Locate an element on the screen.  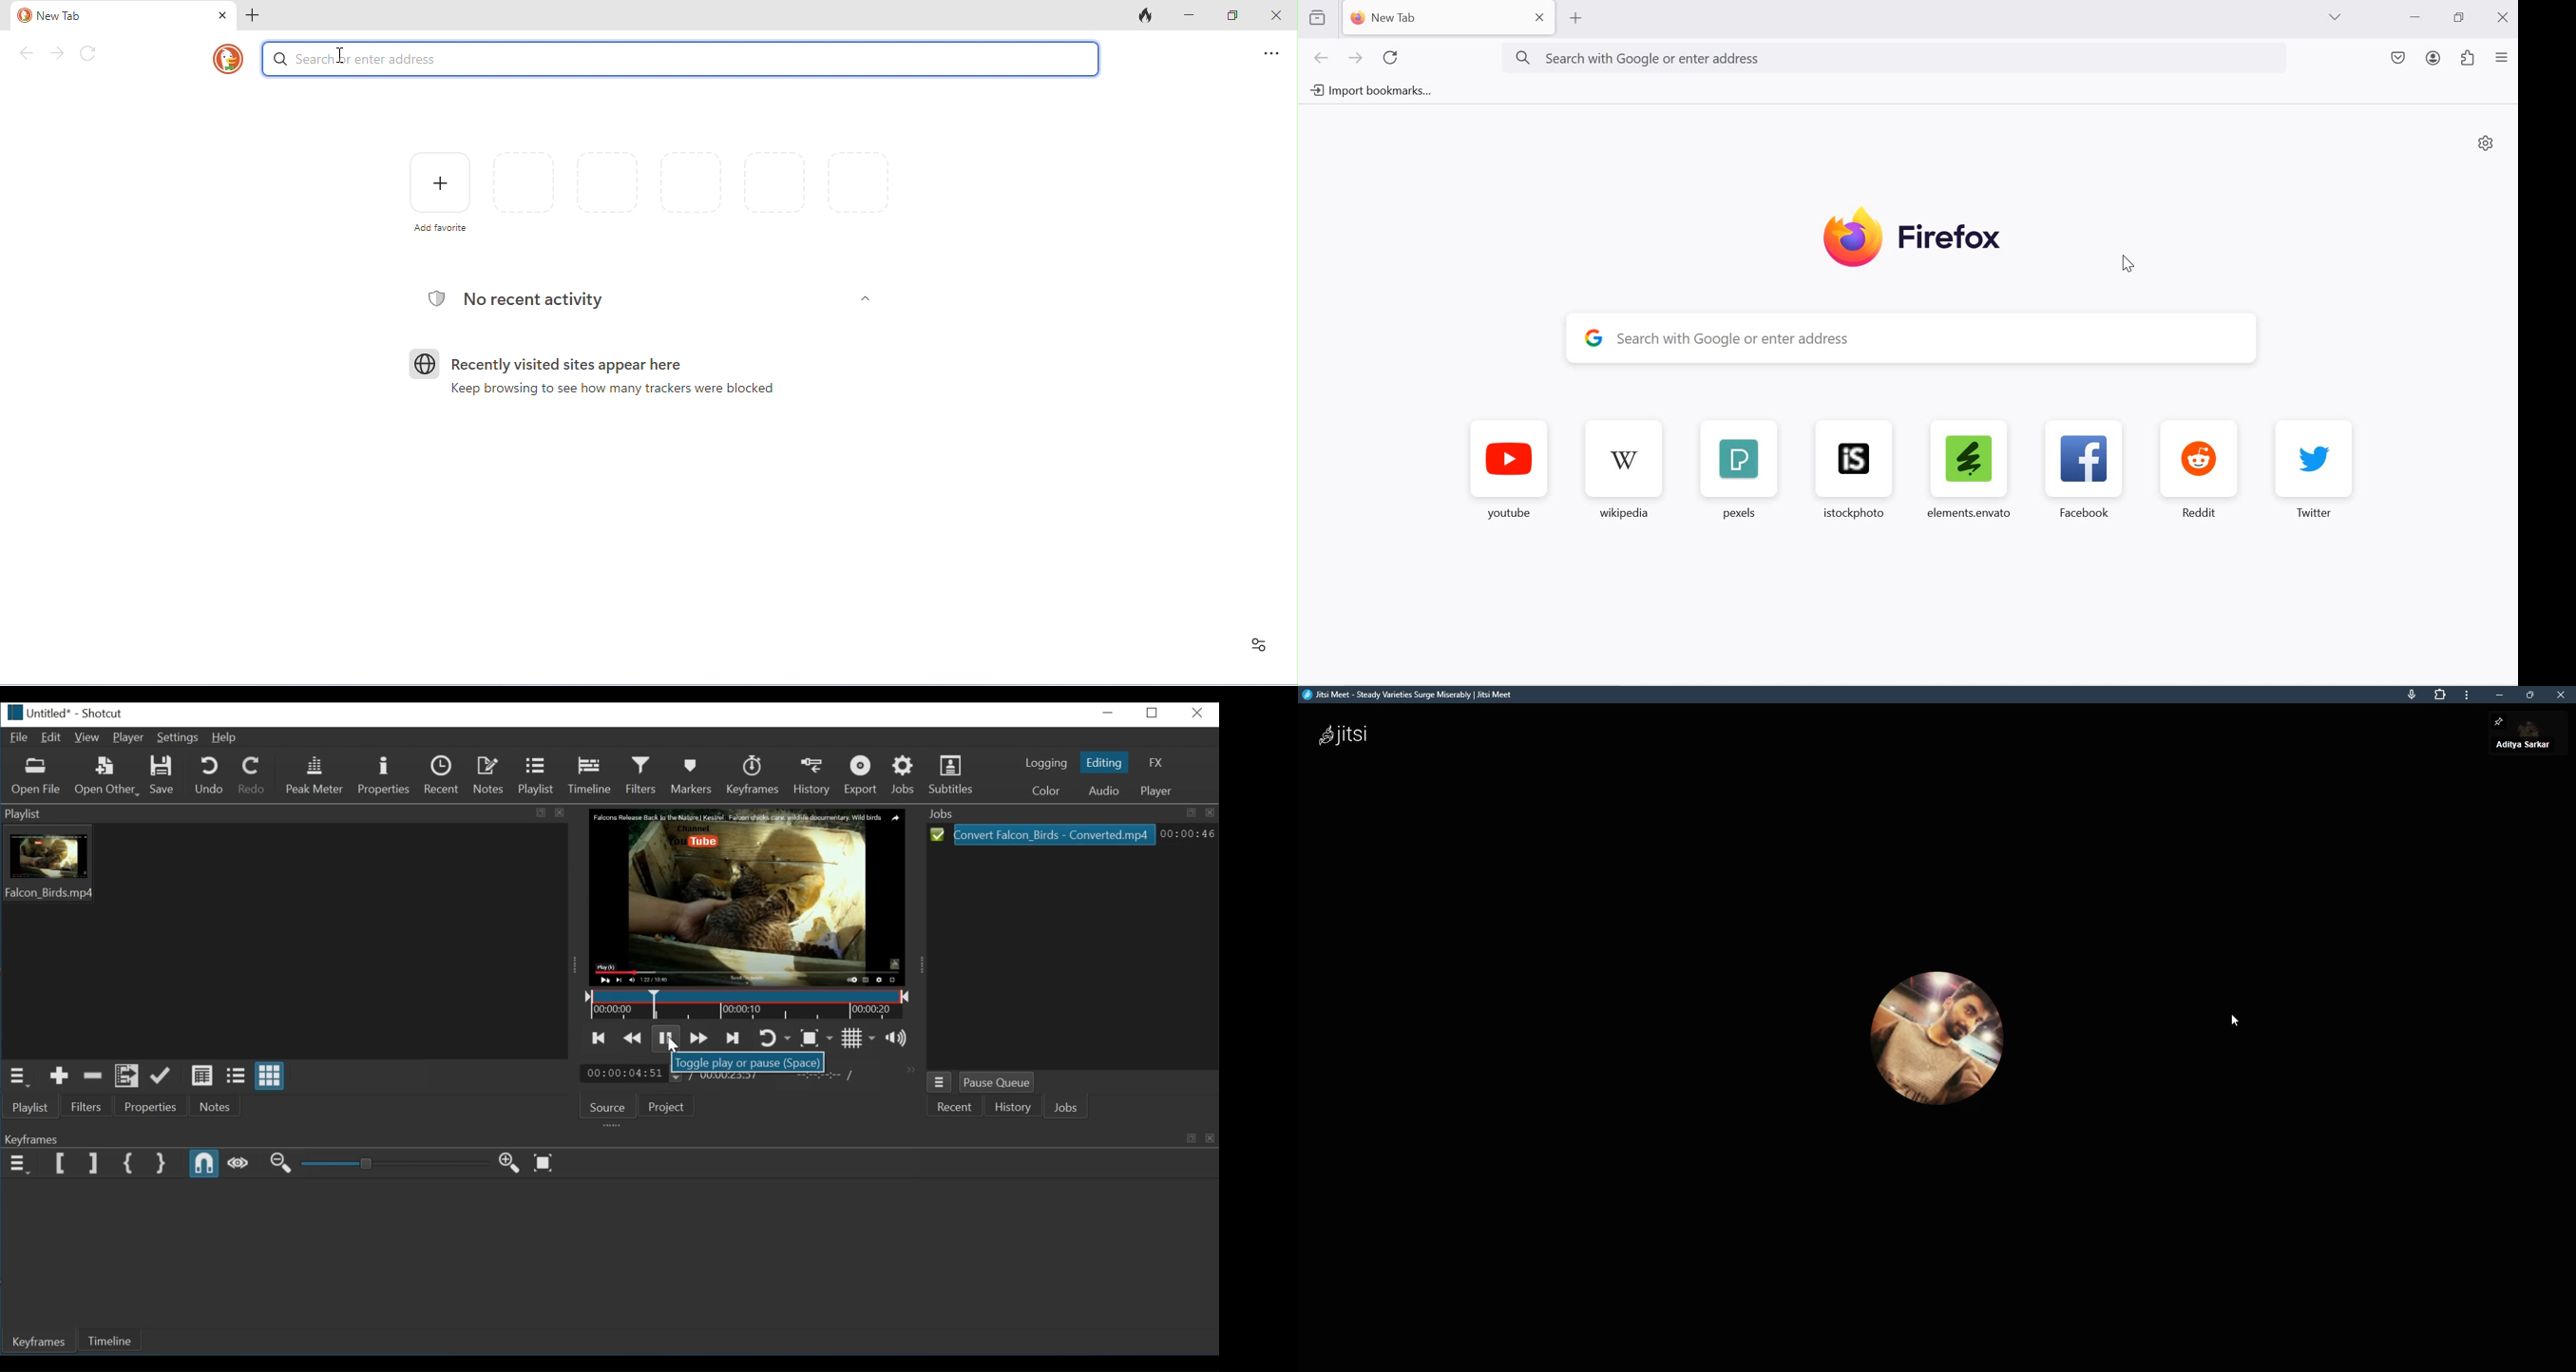
recently visited sites appear here is located at coordinates (543, 360).